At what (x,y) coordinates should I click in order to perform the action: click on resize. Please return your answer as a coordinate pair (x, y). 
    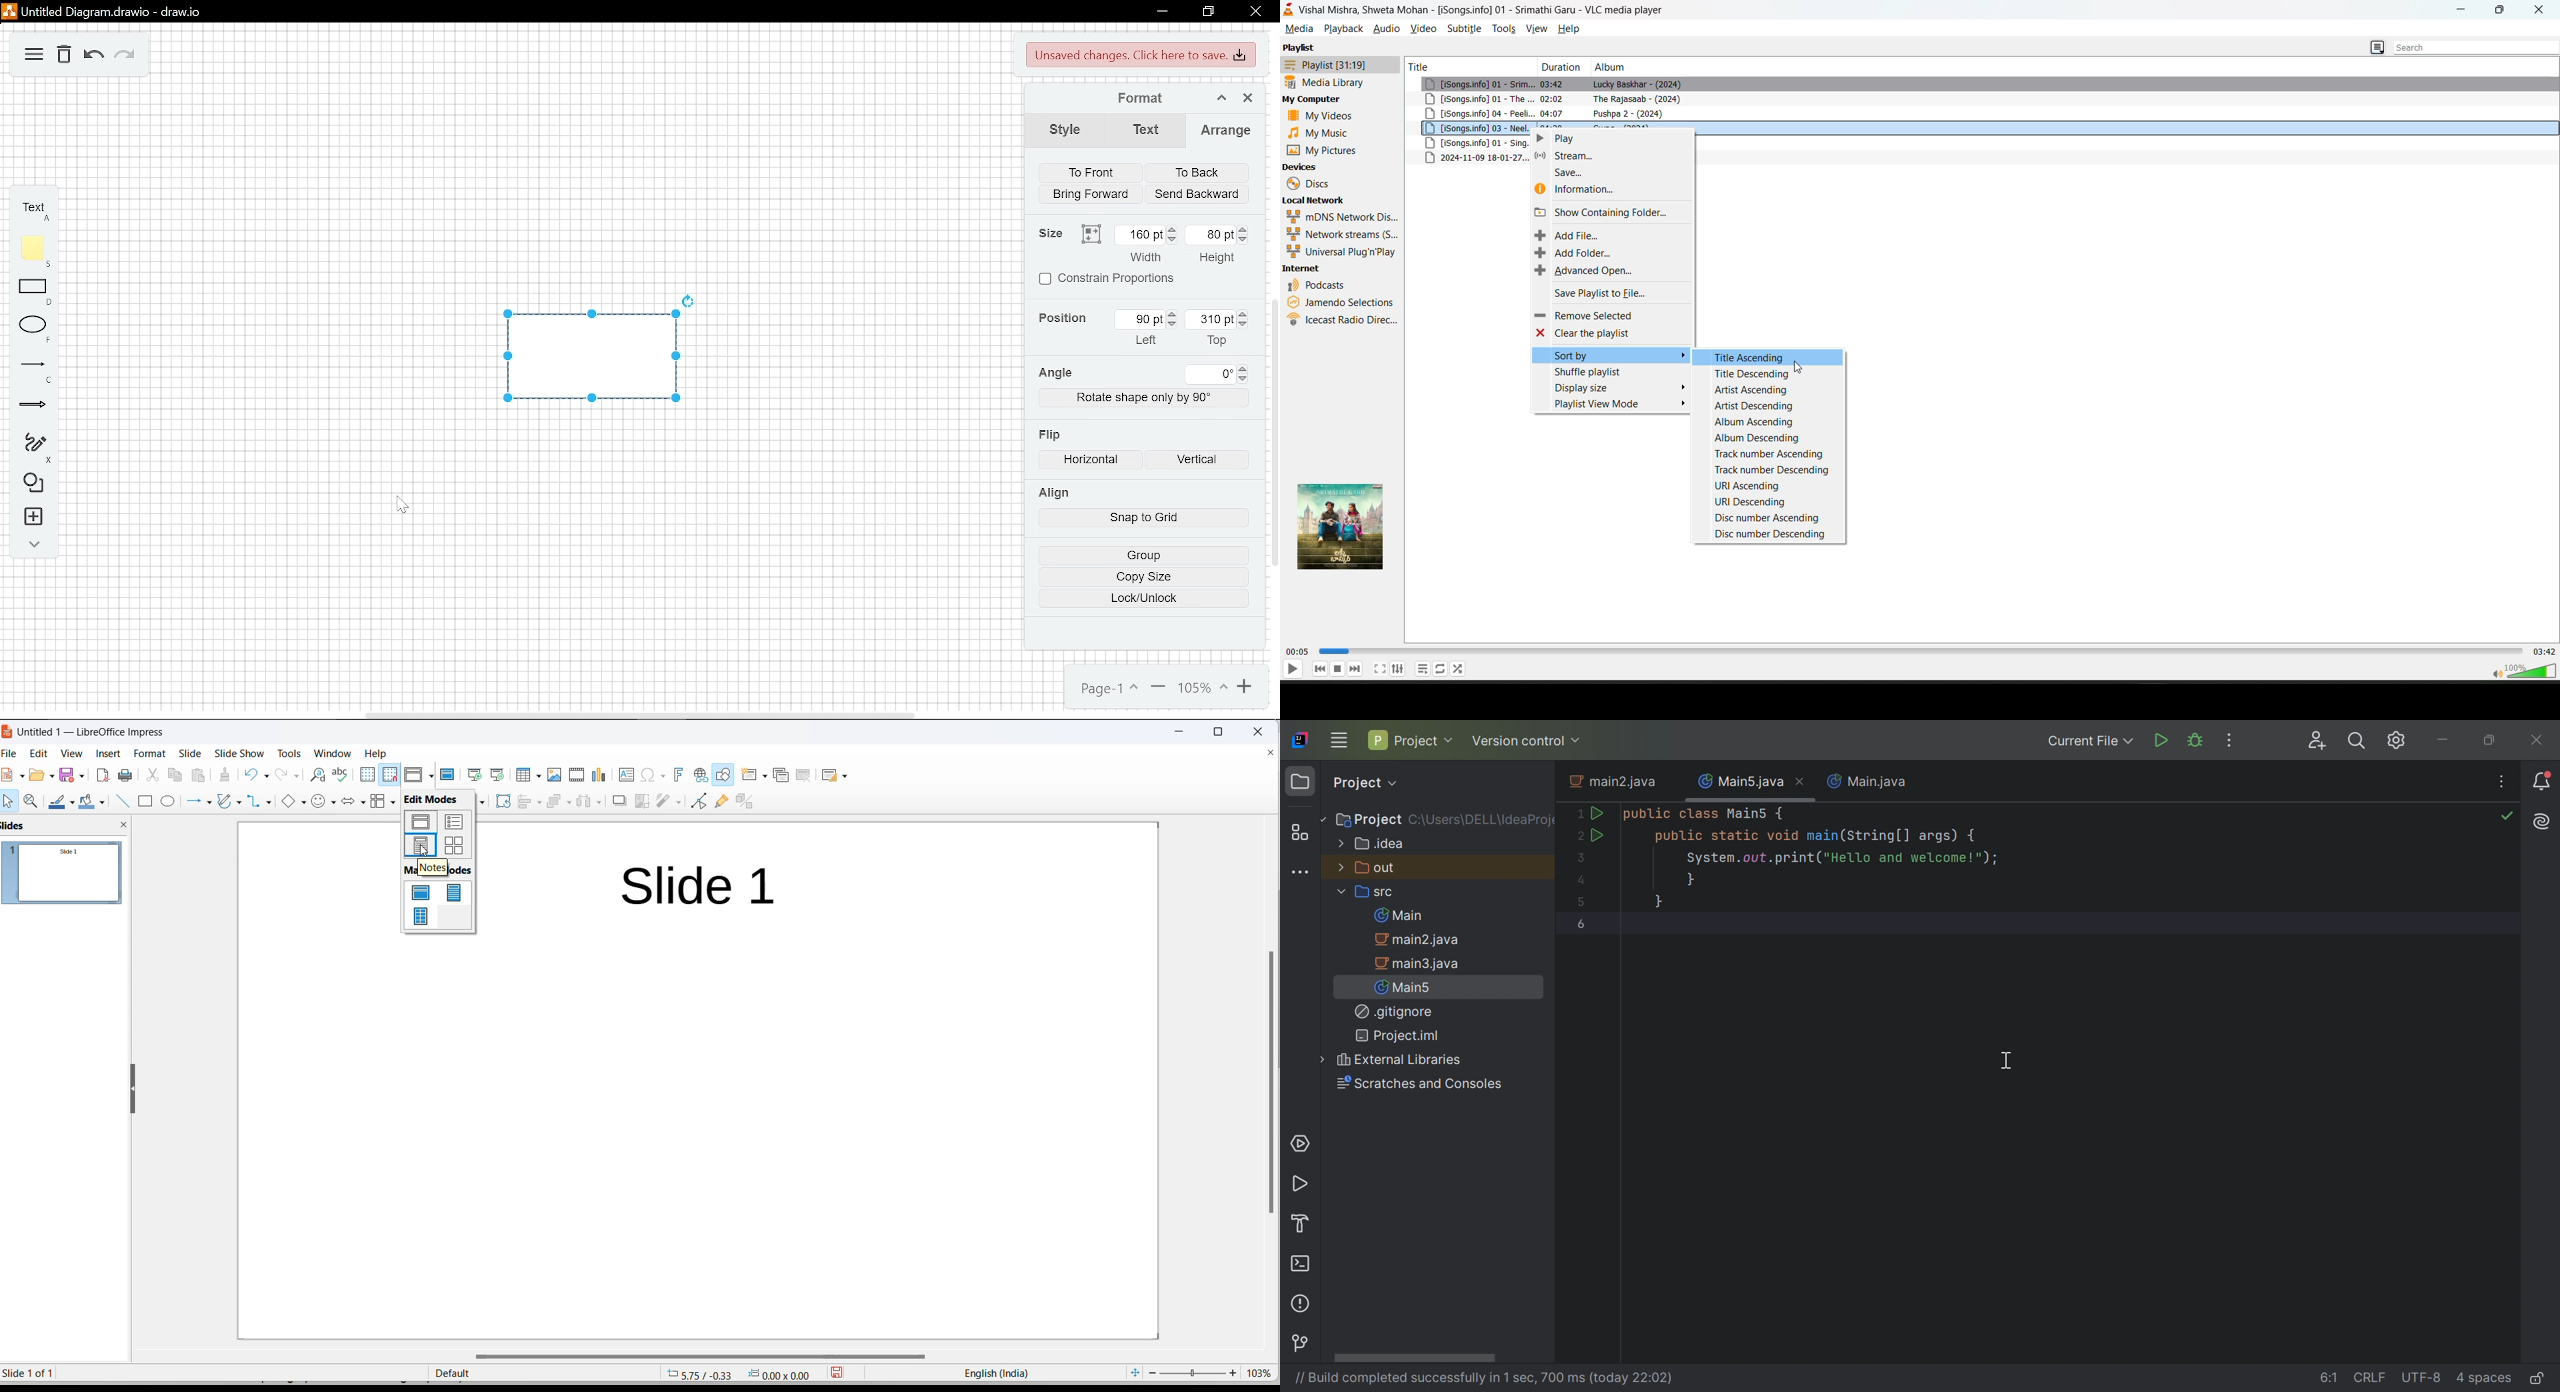
    Looking at the image, I should click on (133, 1087).